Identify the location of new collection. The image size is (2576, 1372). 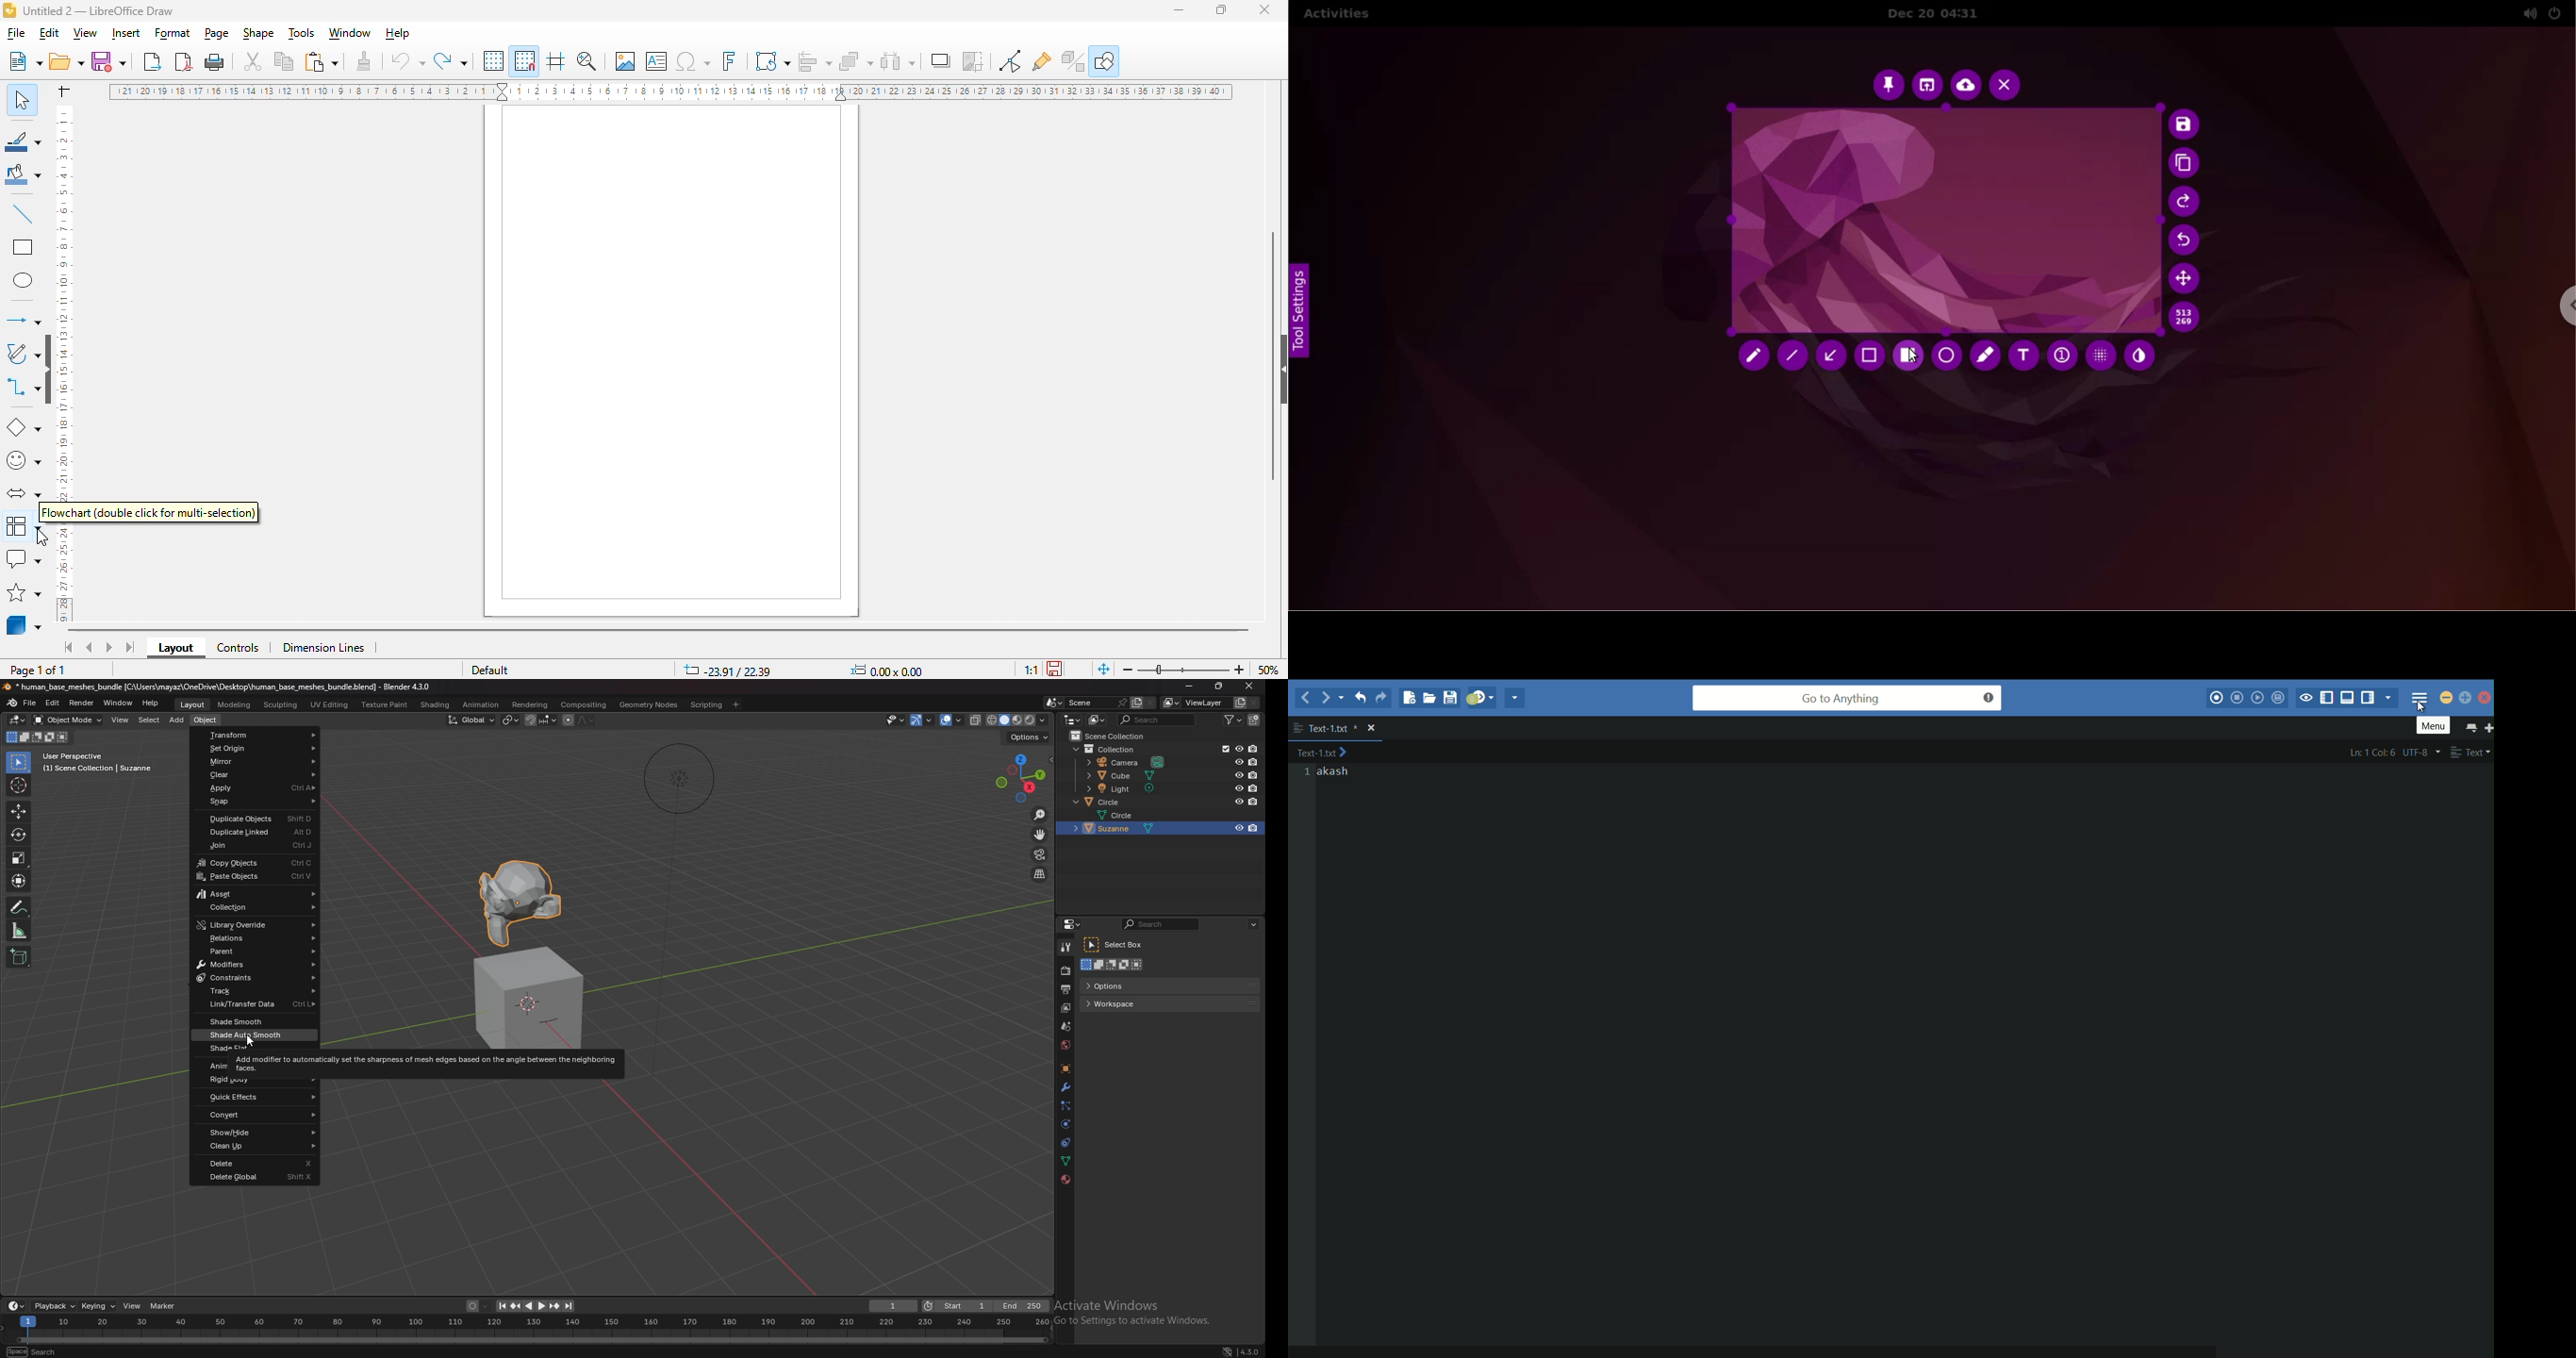
(1253, 720).